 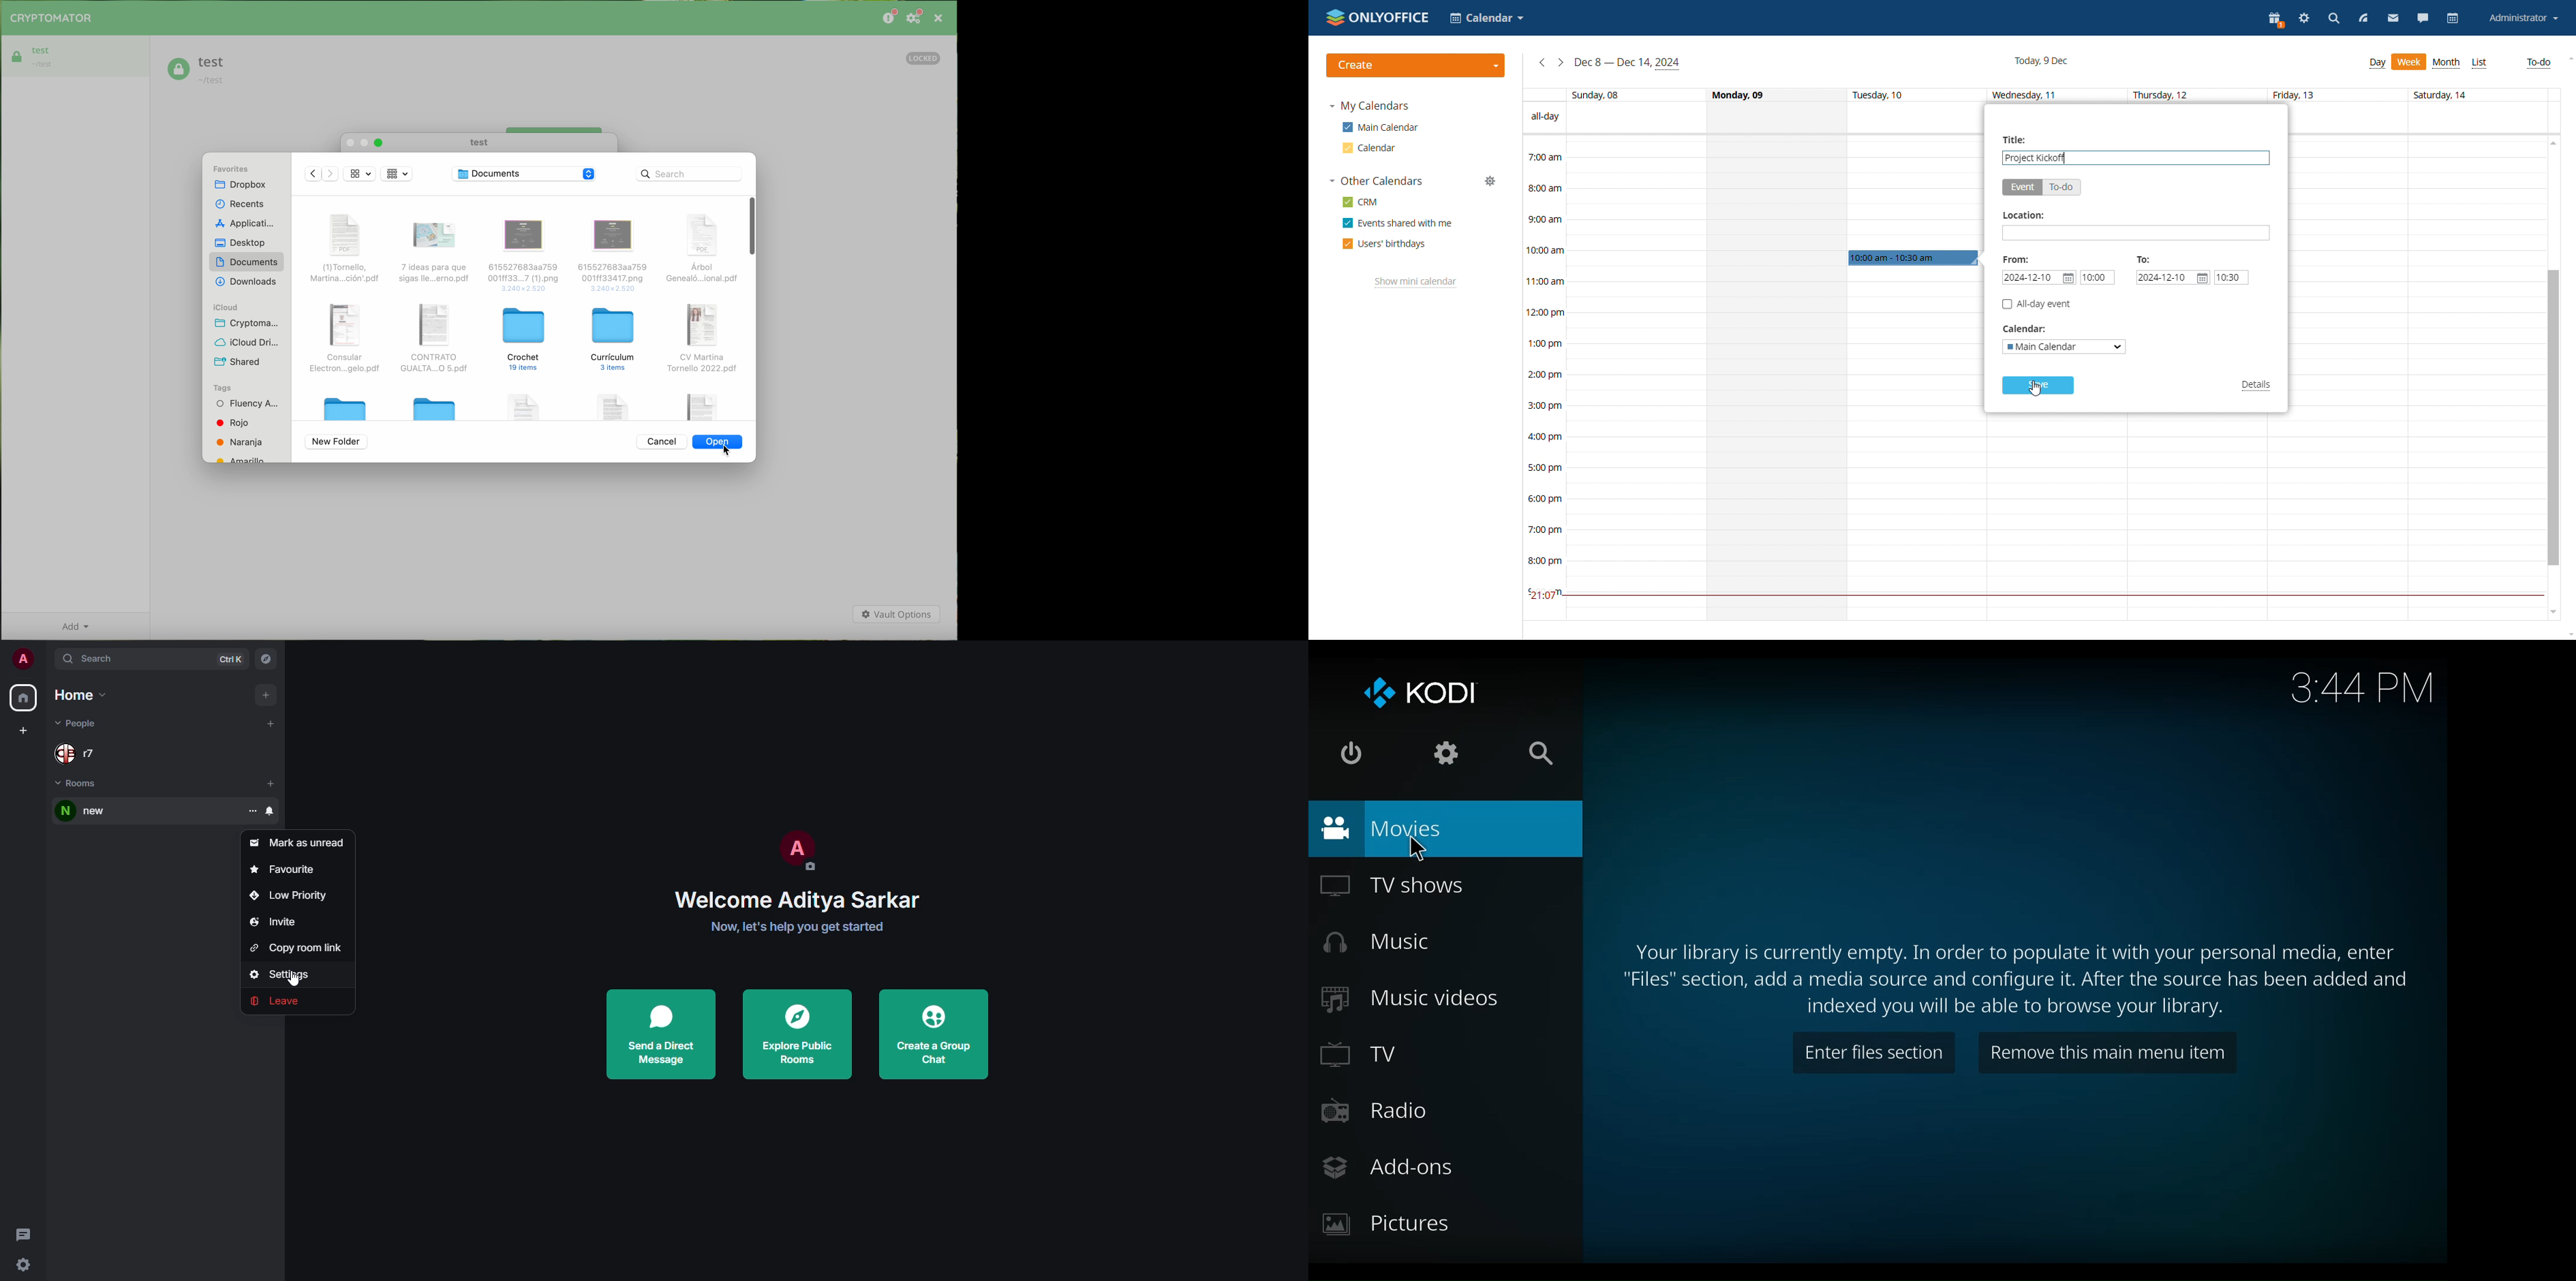 I want to click on add, so click(x=271, y=783).